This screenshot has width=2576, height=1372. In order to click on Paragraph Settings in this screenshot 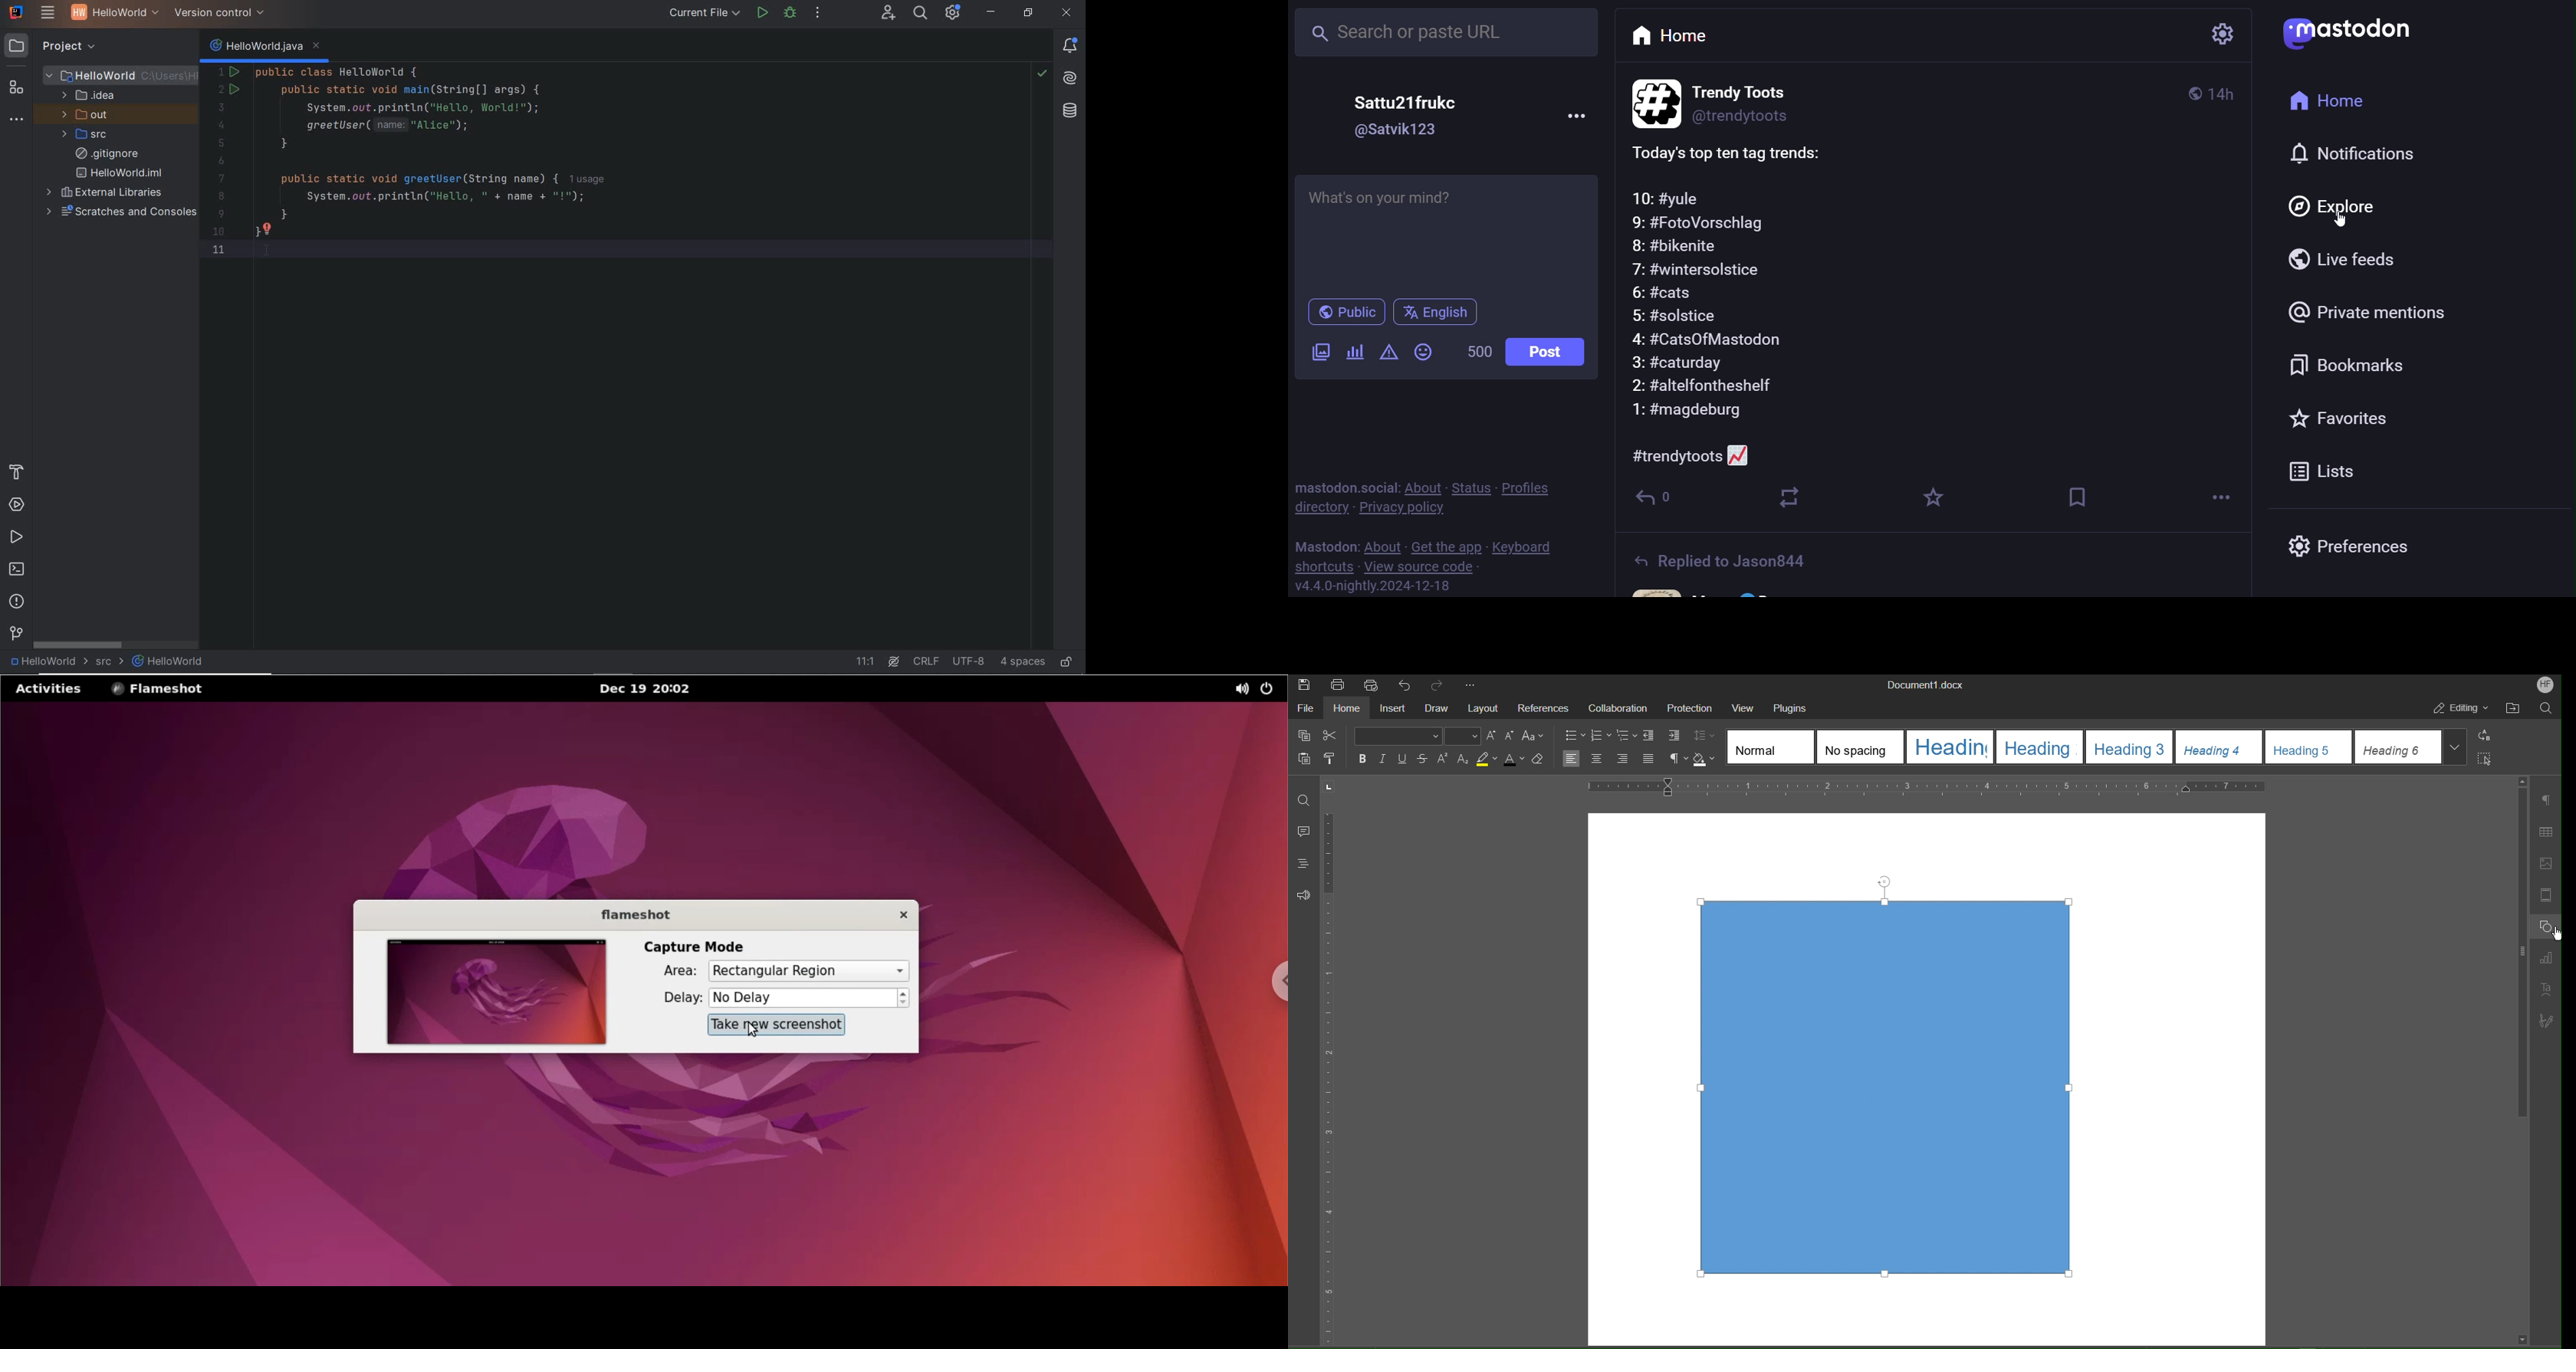, I will do `click(2547, 800)`.